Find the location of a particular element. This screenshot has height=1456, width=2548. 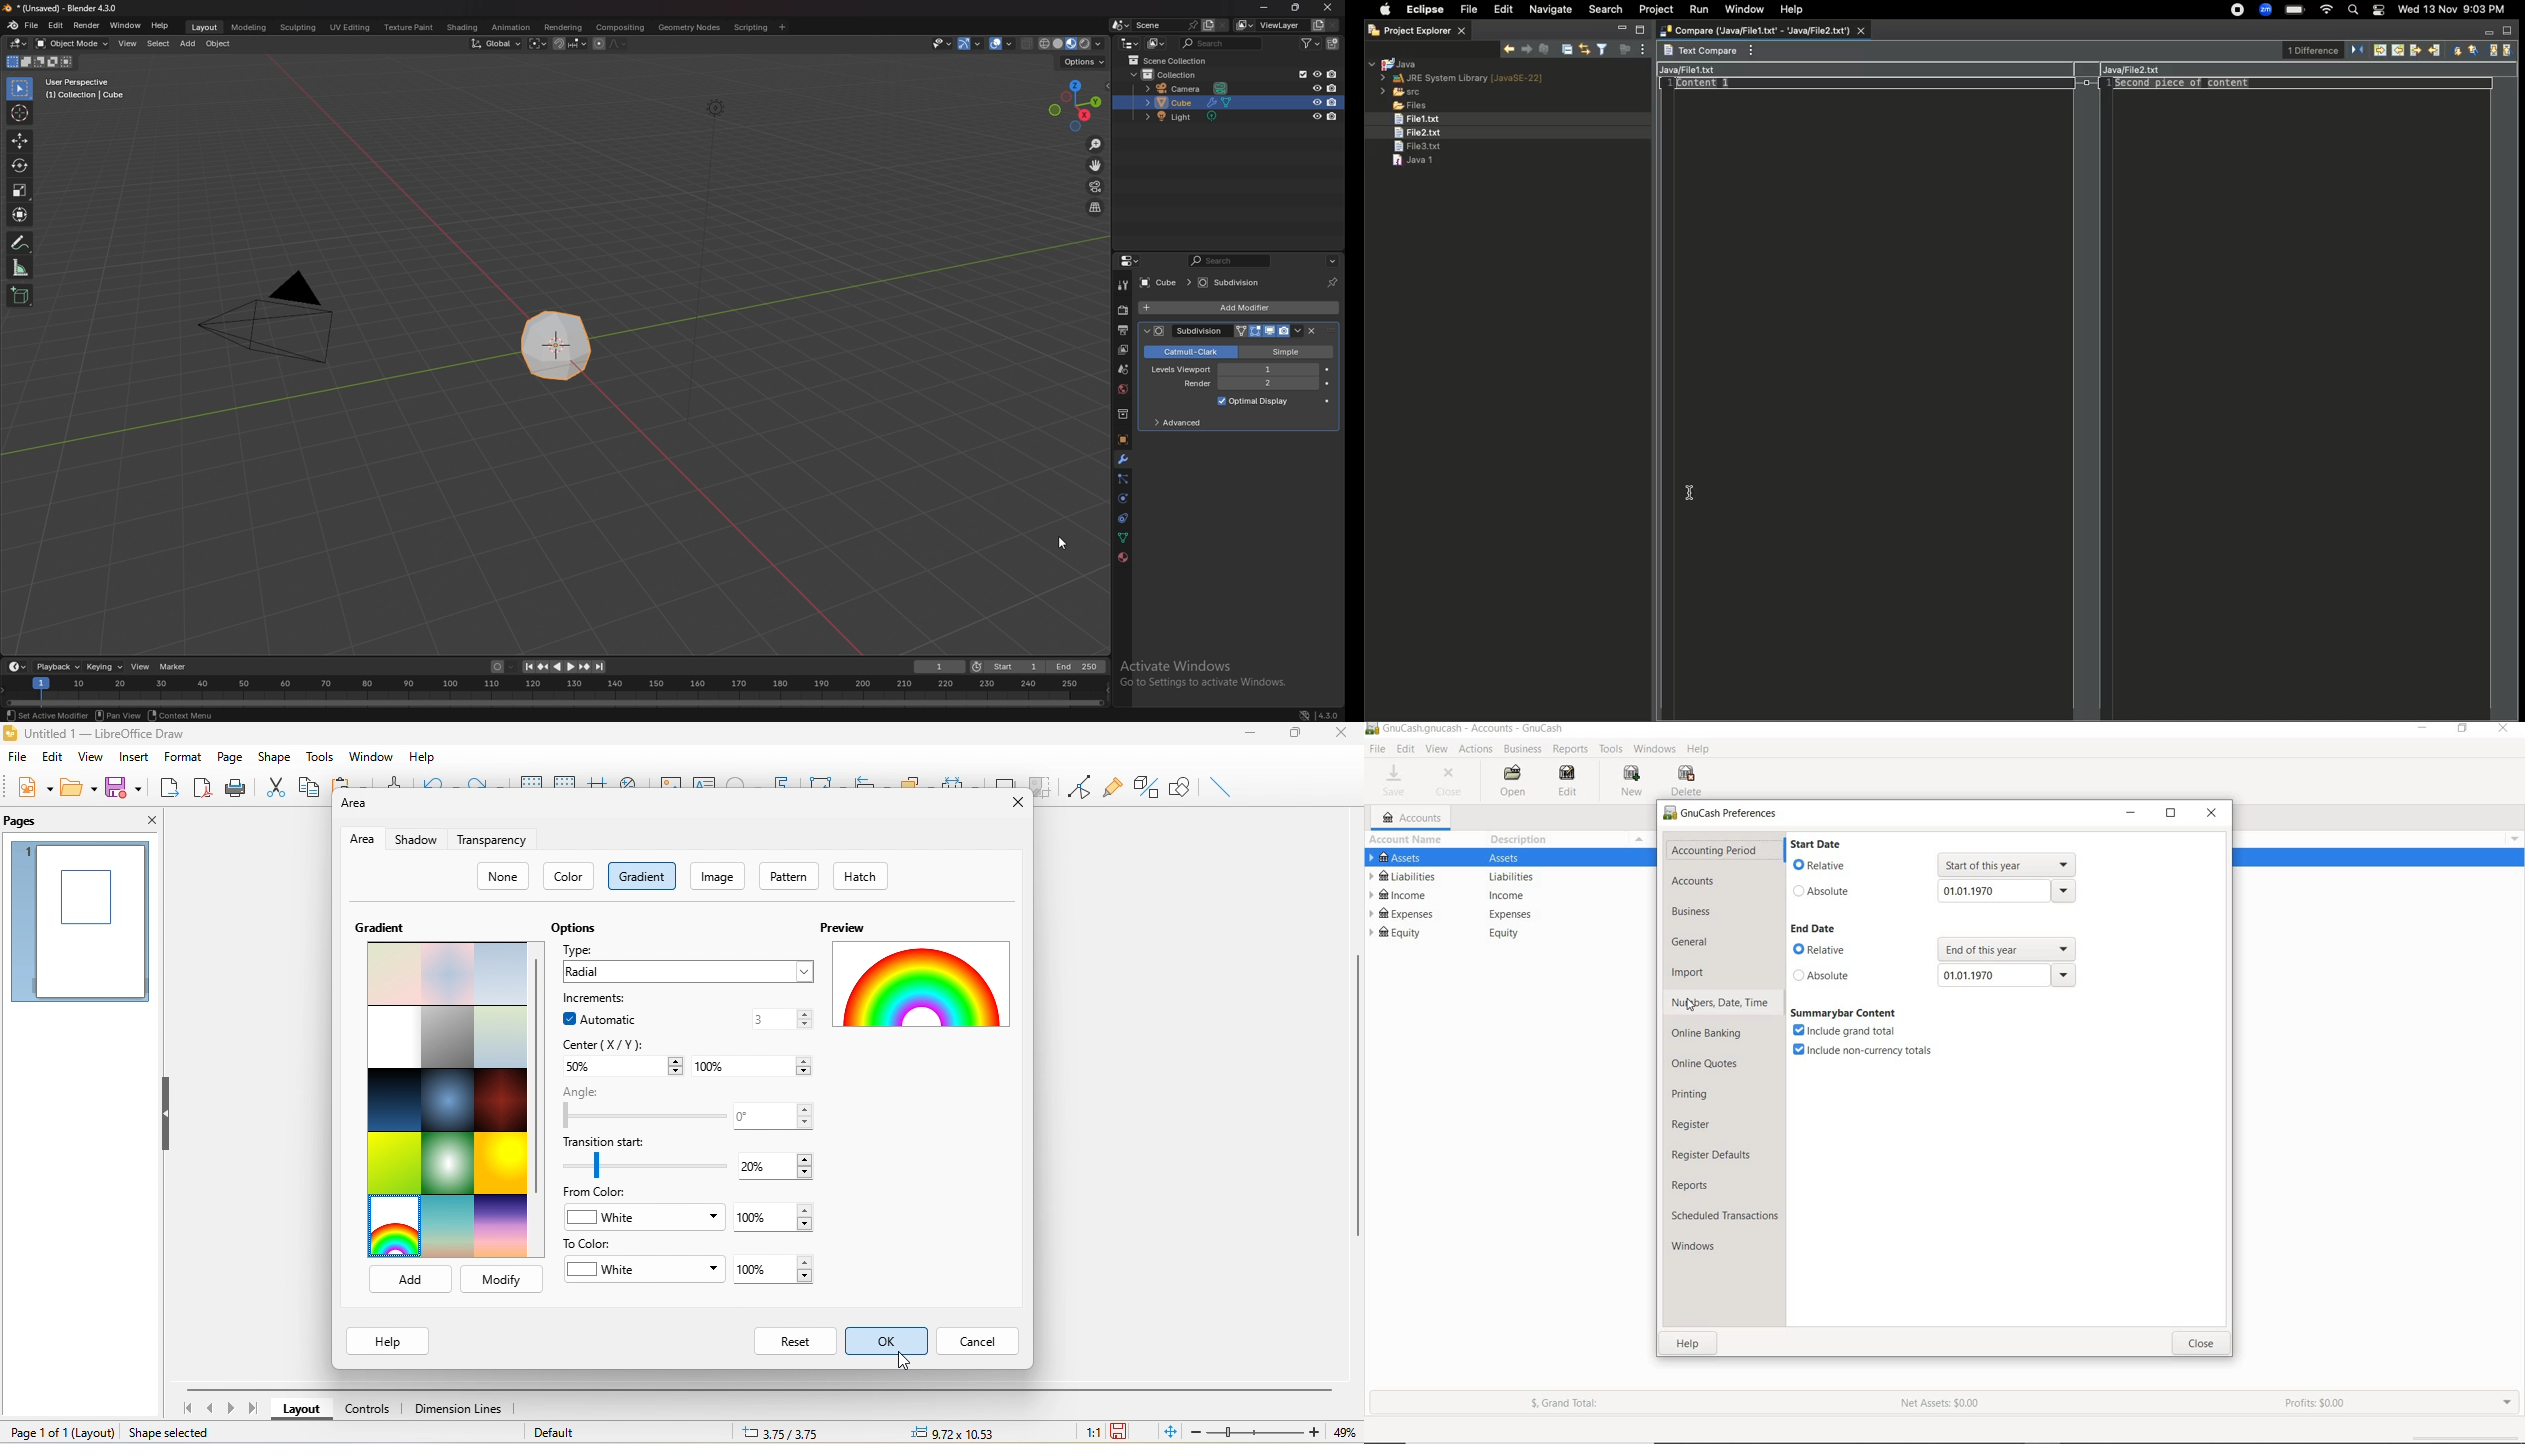

ASSETS is located at coordinates (1511, 857).